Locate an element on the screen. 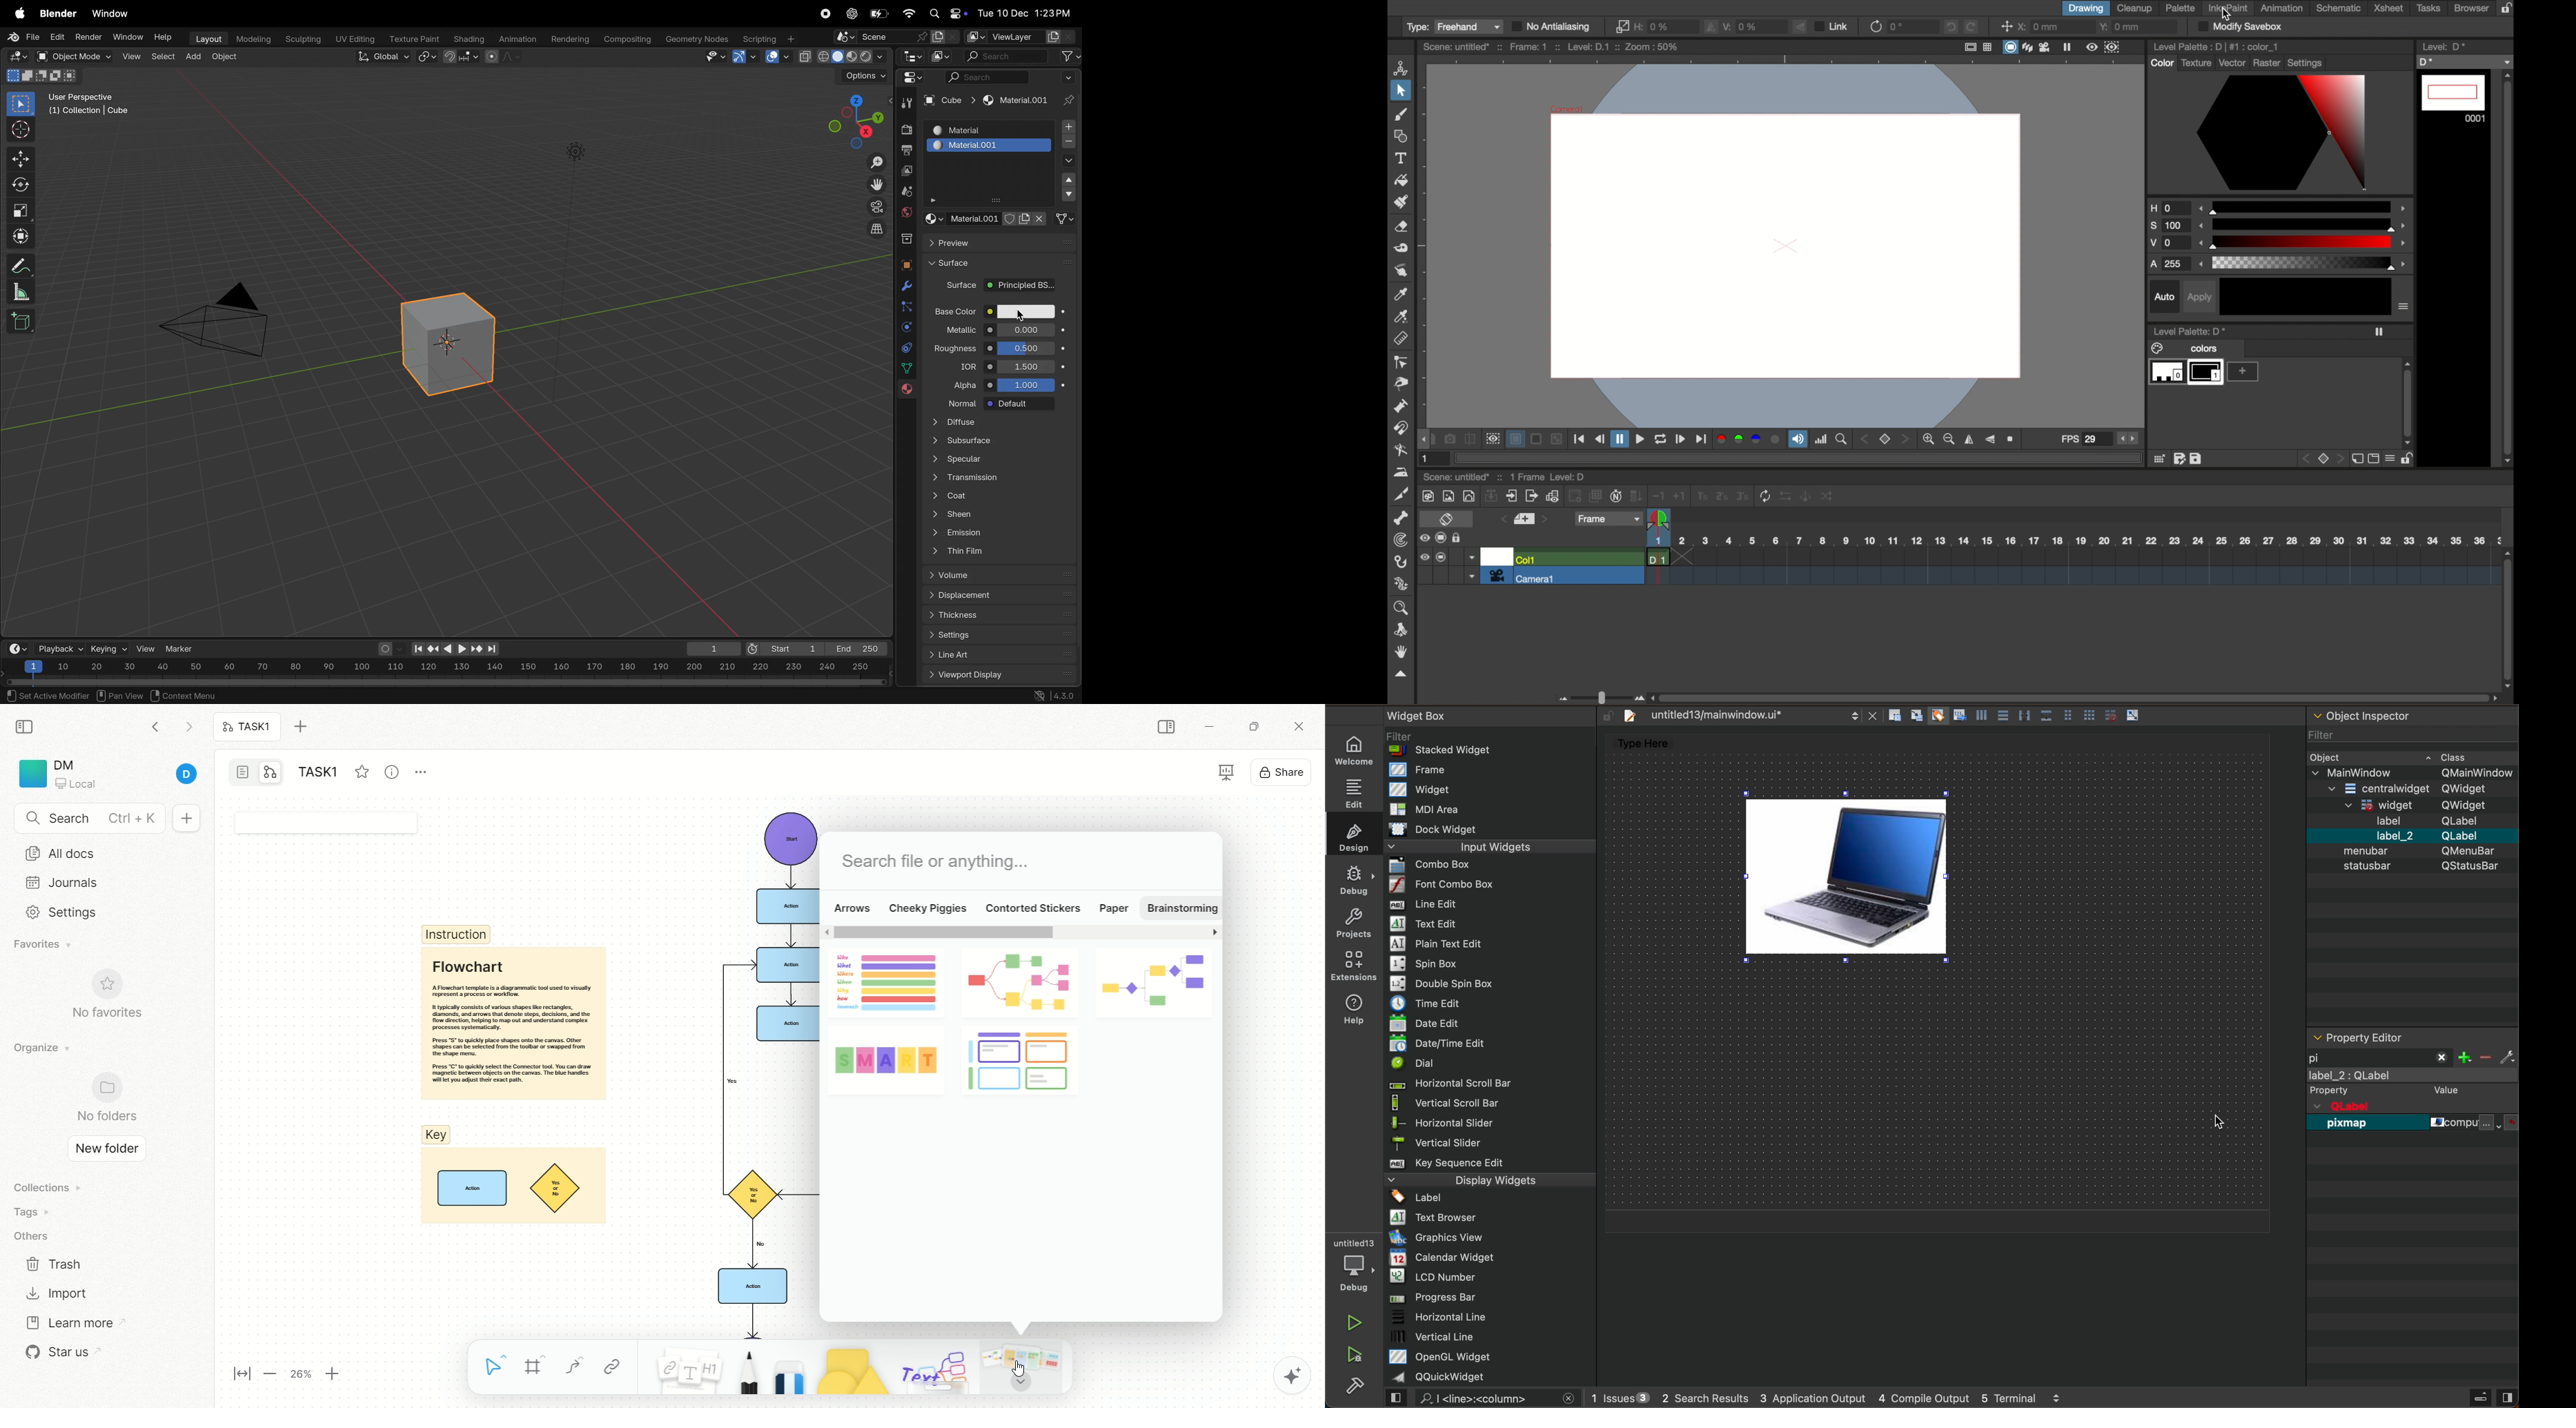 This screenshot has width=2576, height=1428. curve is located at coordinates (573, 1369).